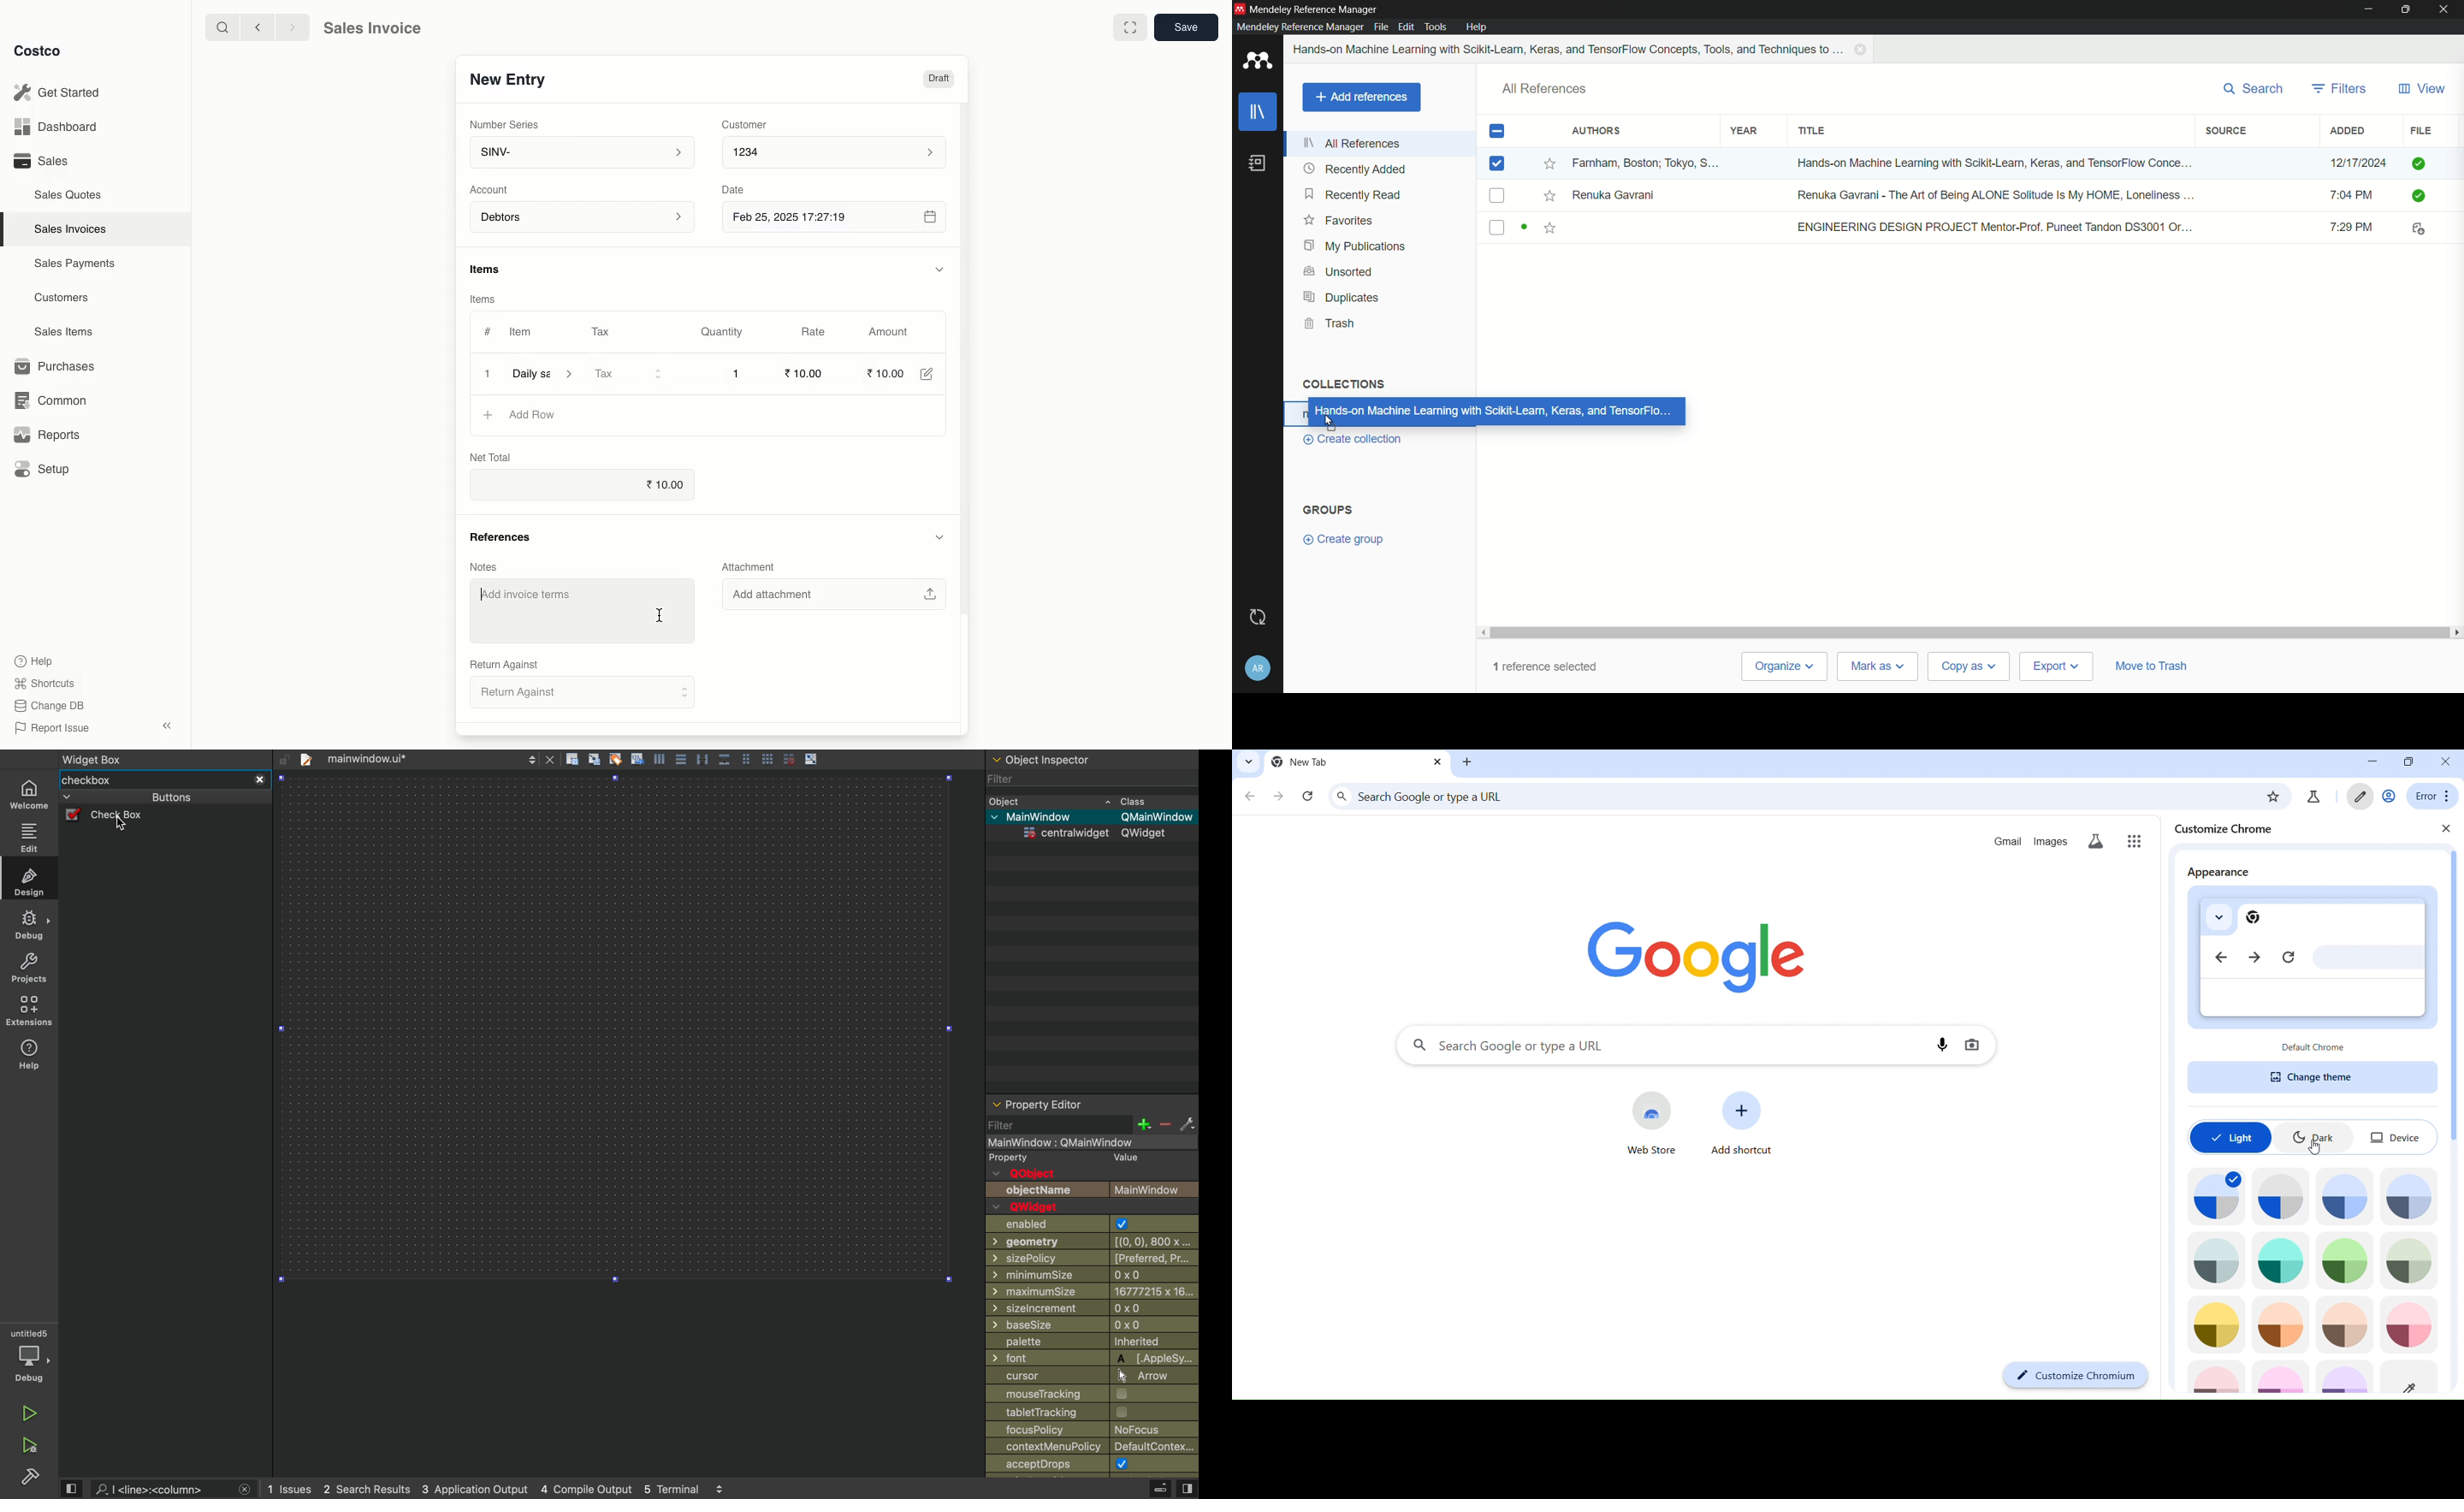  Describe the element at coordinates (1339, 220) in the screenshot. I see `favorites` at that location.